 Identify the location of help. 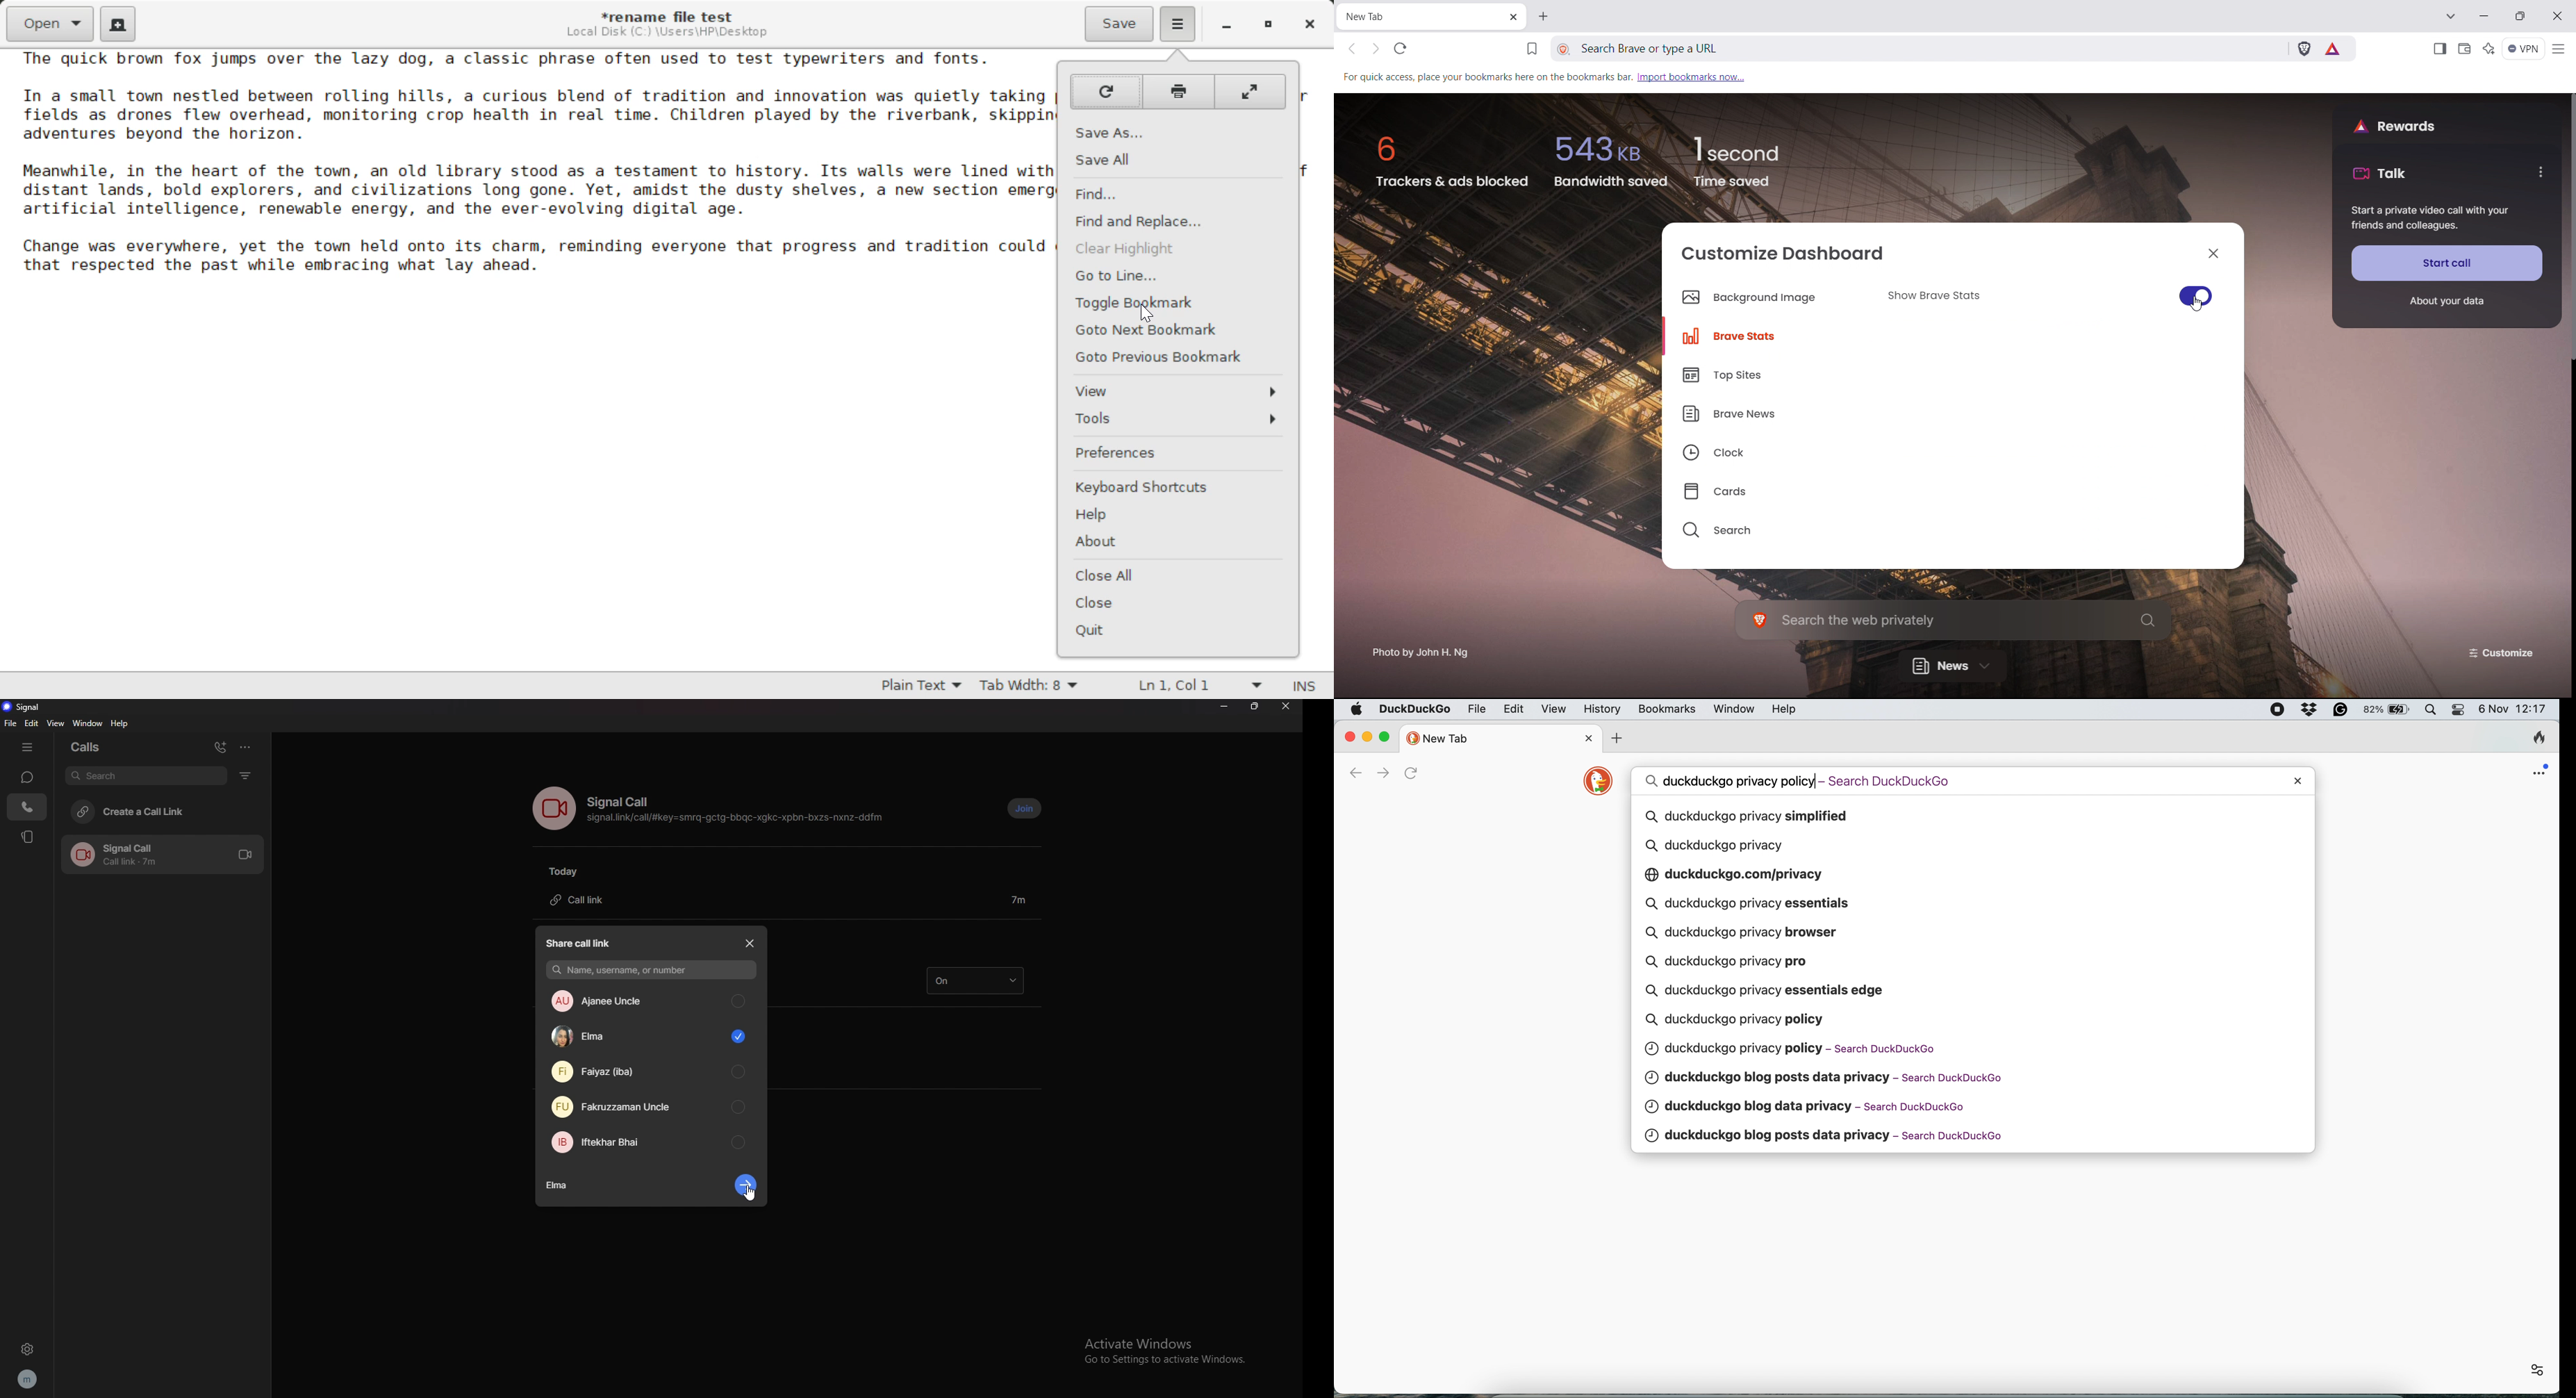
(120, 725).